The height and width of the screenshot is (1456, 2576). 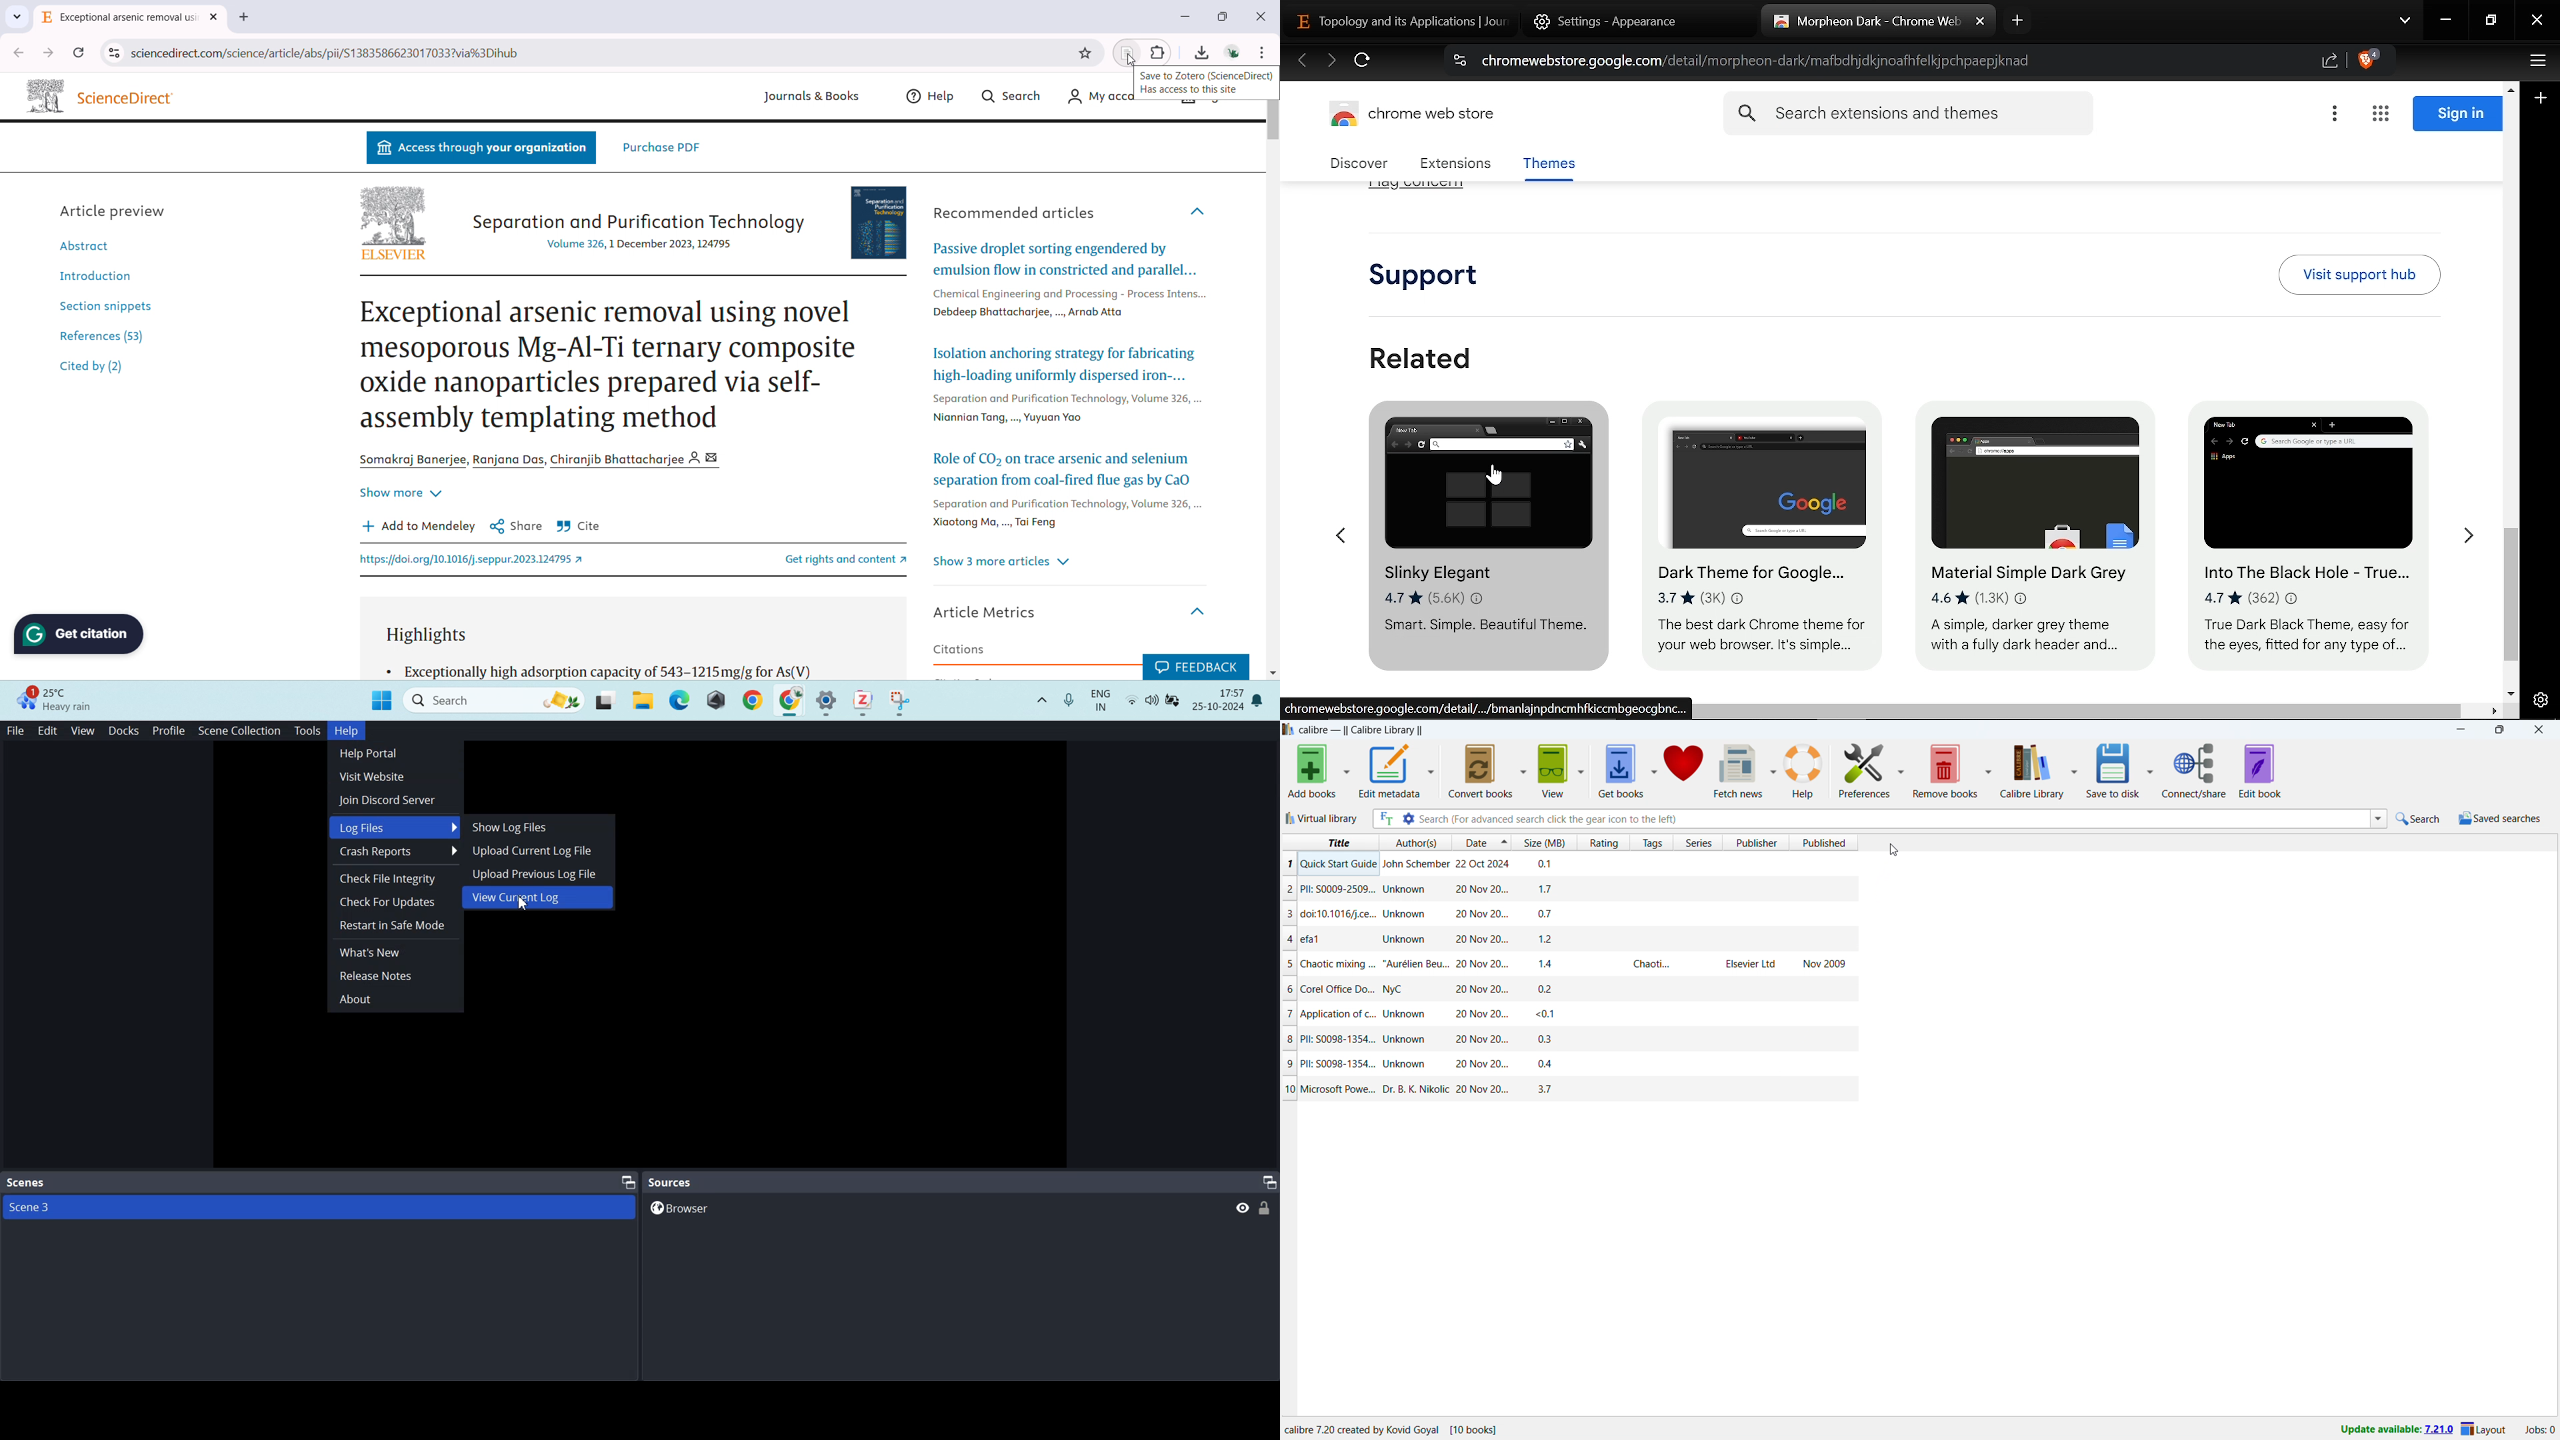 I want to click on fetch news options, so click(x=1773, y=770).